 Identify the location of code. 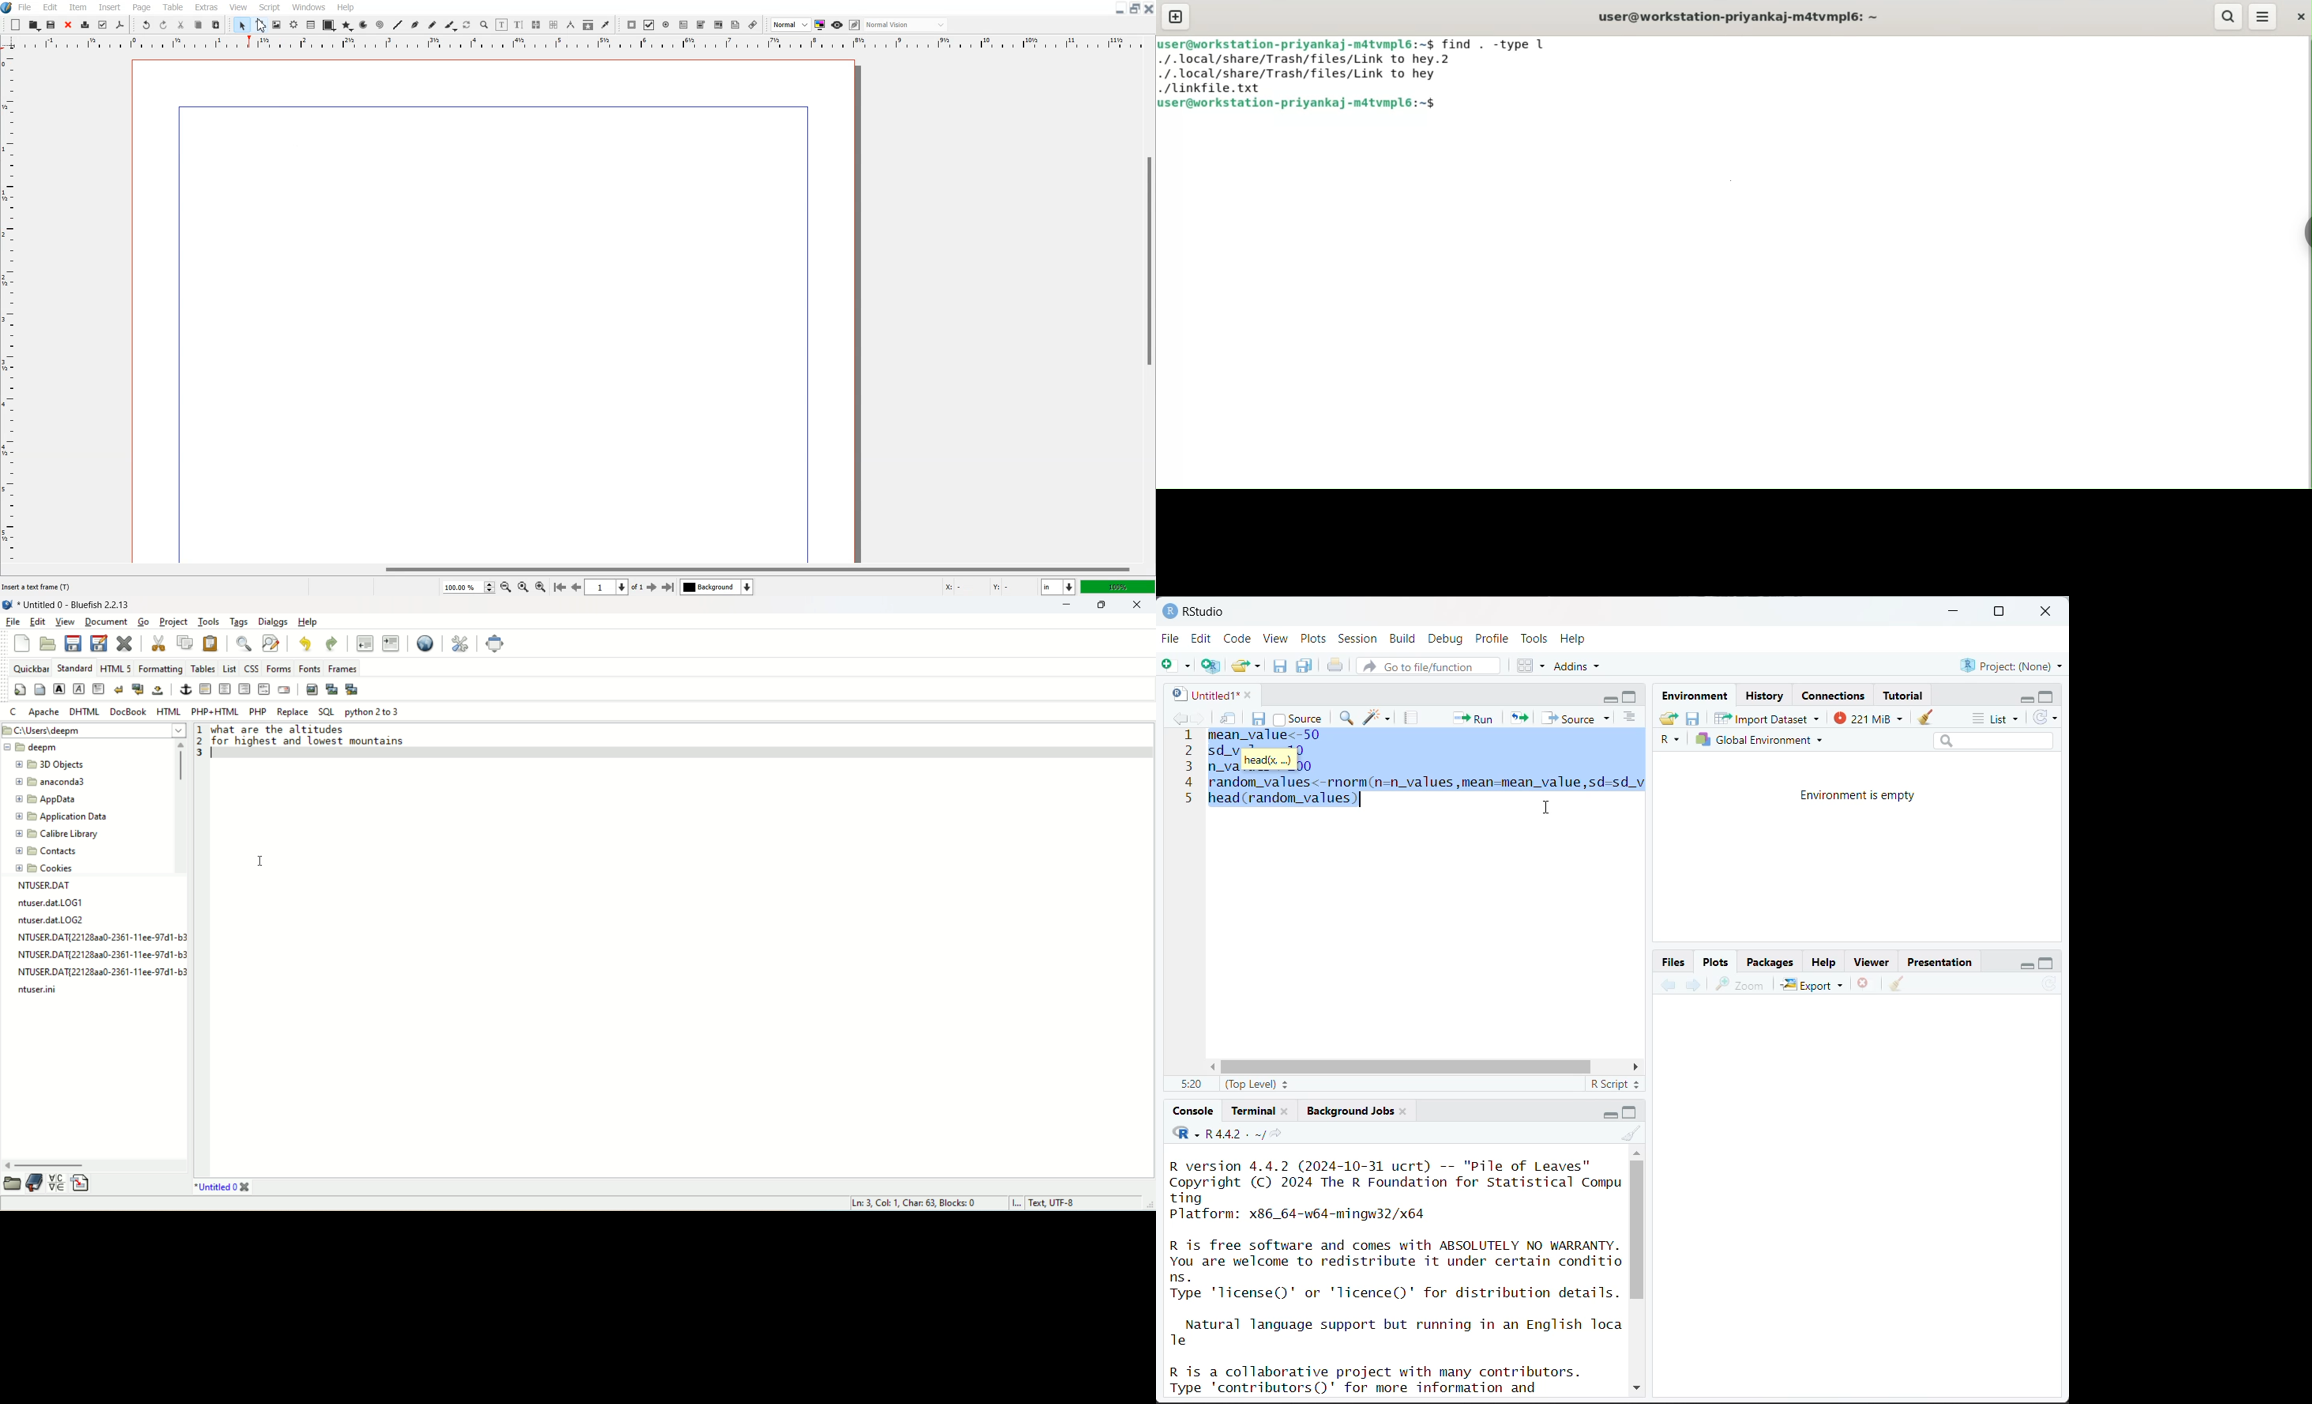
(1185, 1134).